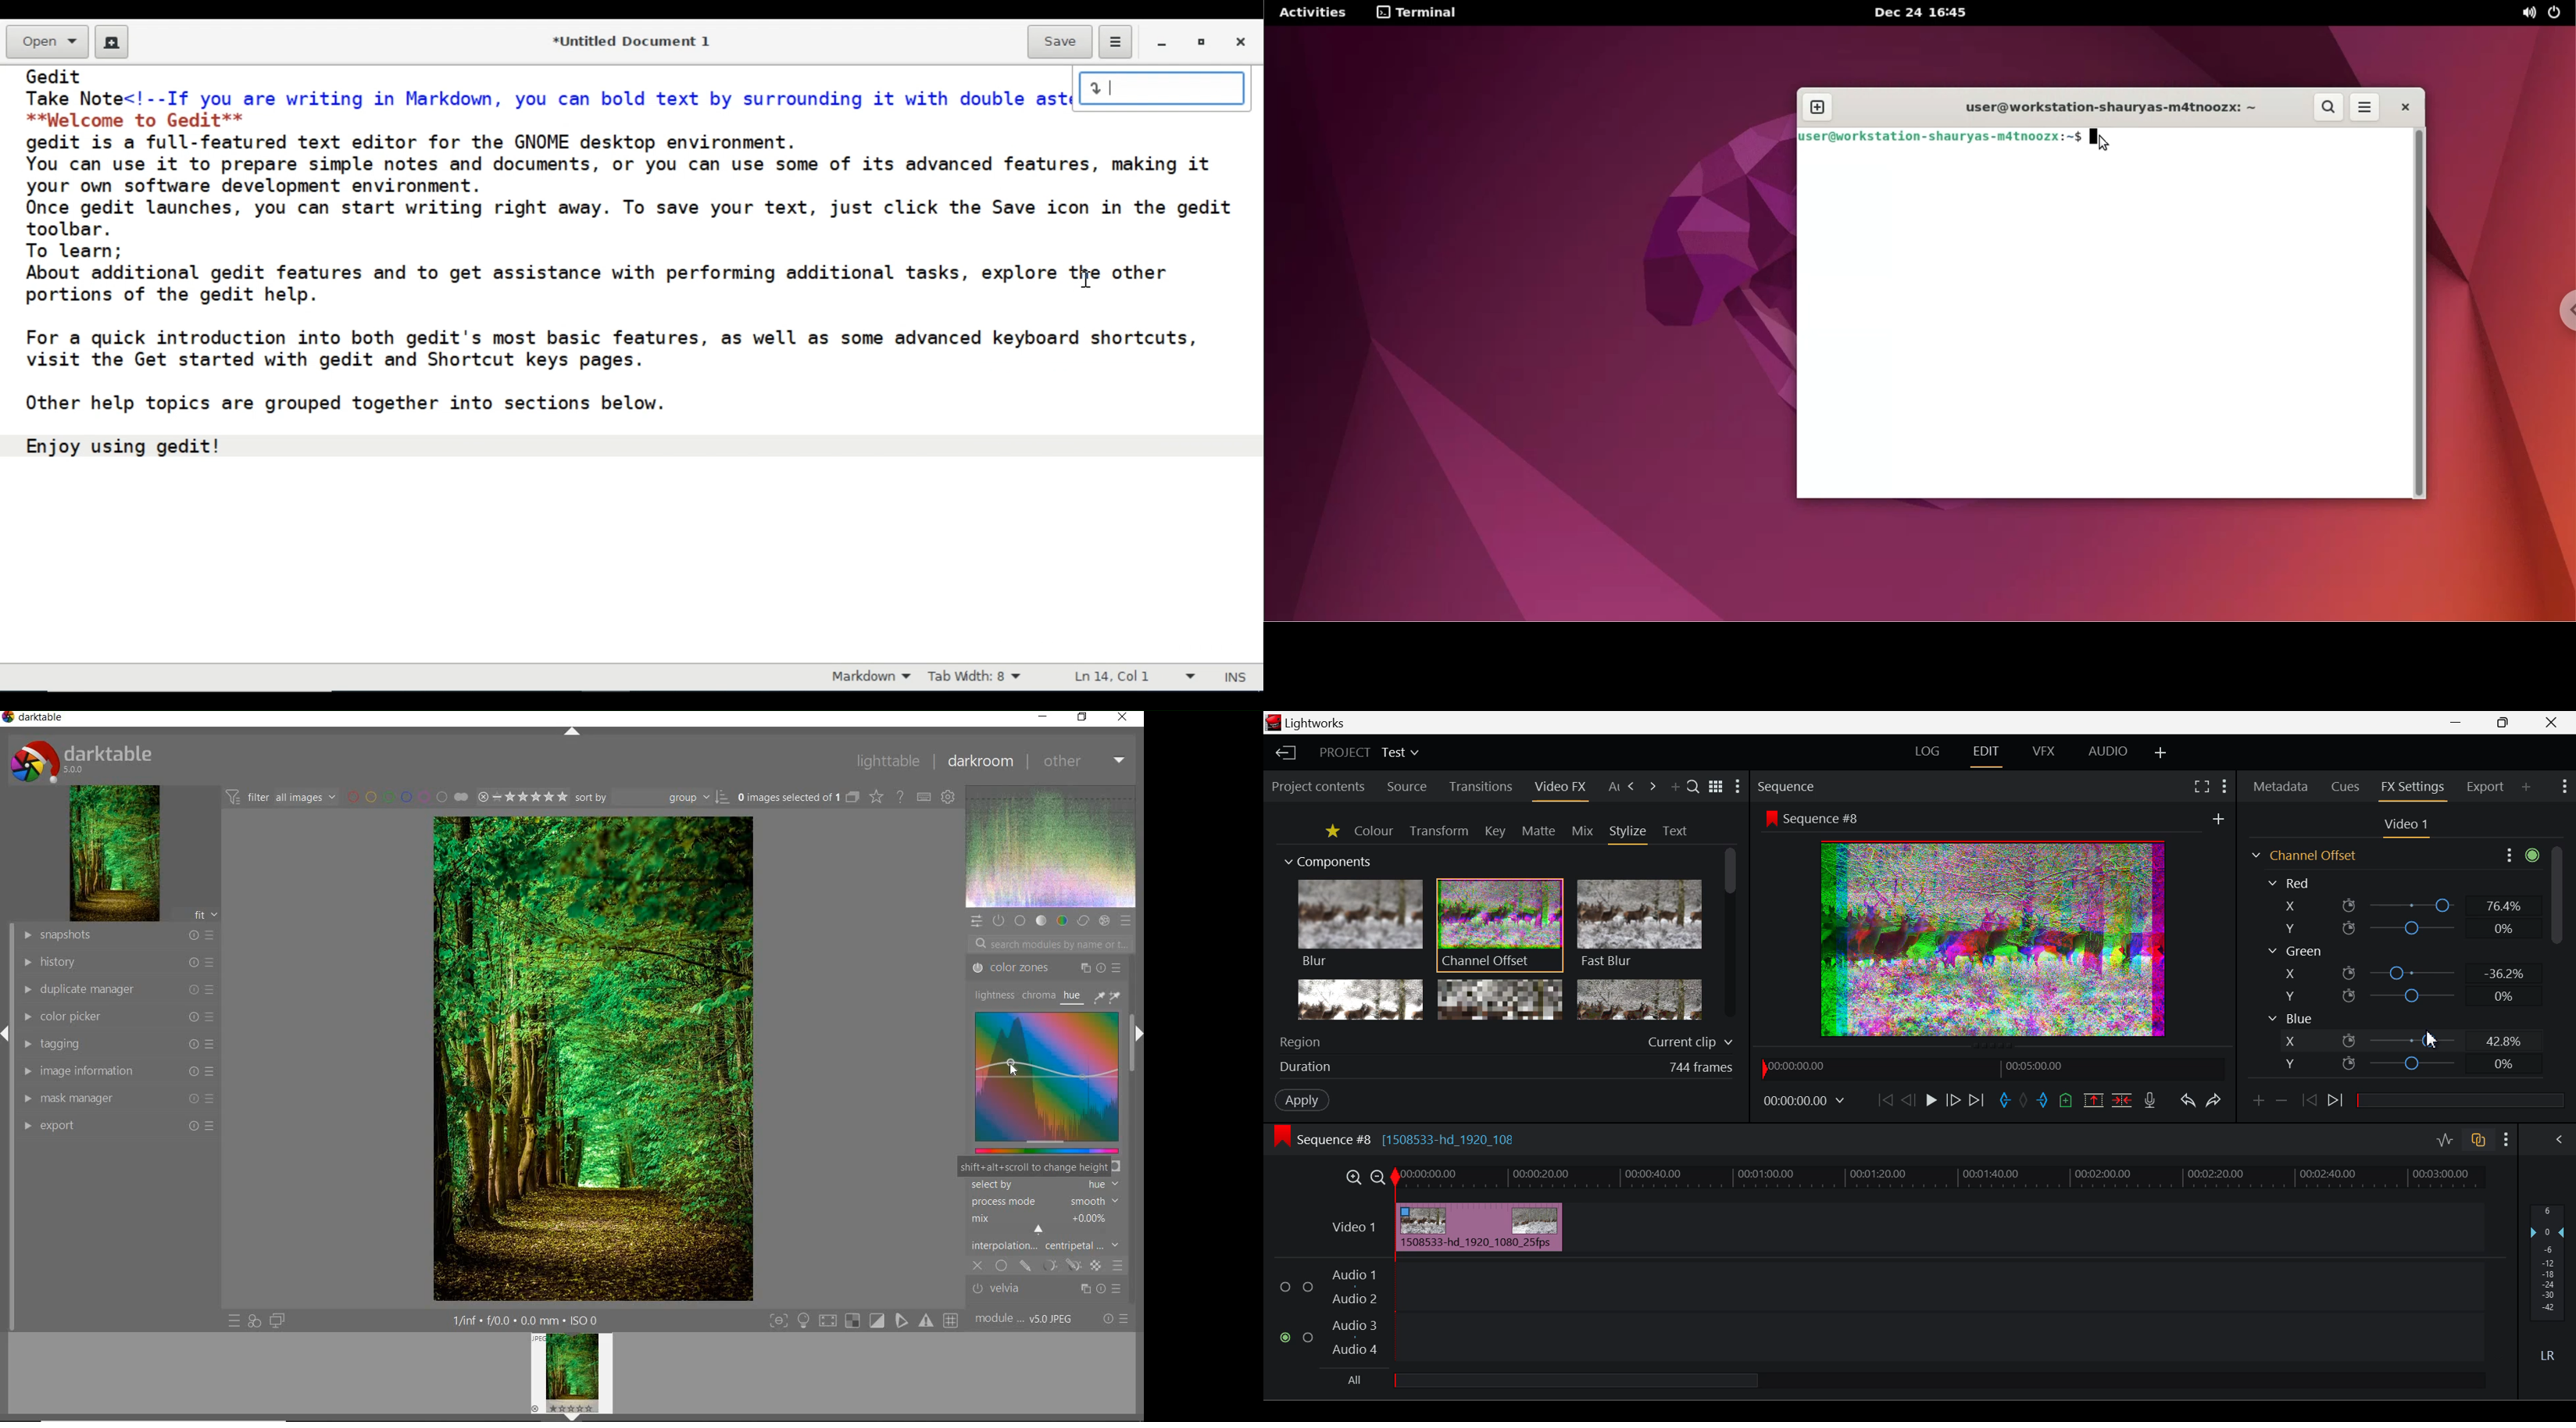 The width and height of the screenshot is (2576, 1428). I want to click on TOGGLE MODES, so click(863, 1321).